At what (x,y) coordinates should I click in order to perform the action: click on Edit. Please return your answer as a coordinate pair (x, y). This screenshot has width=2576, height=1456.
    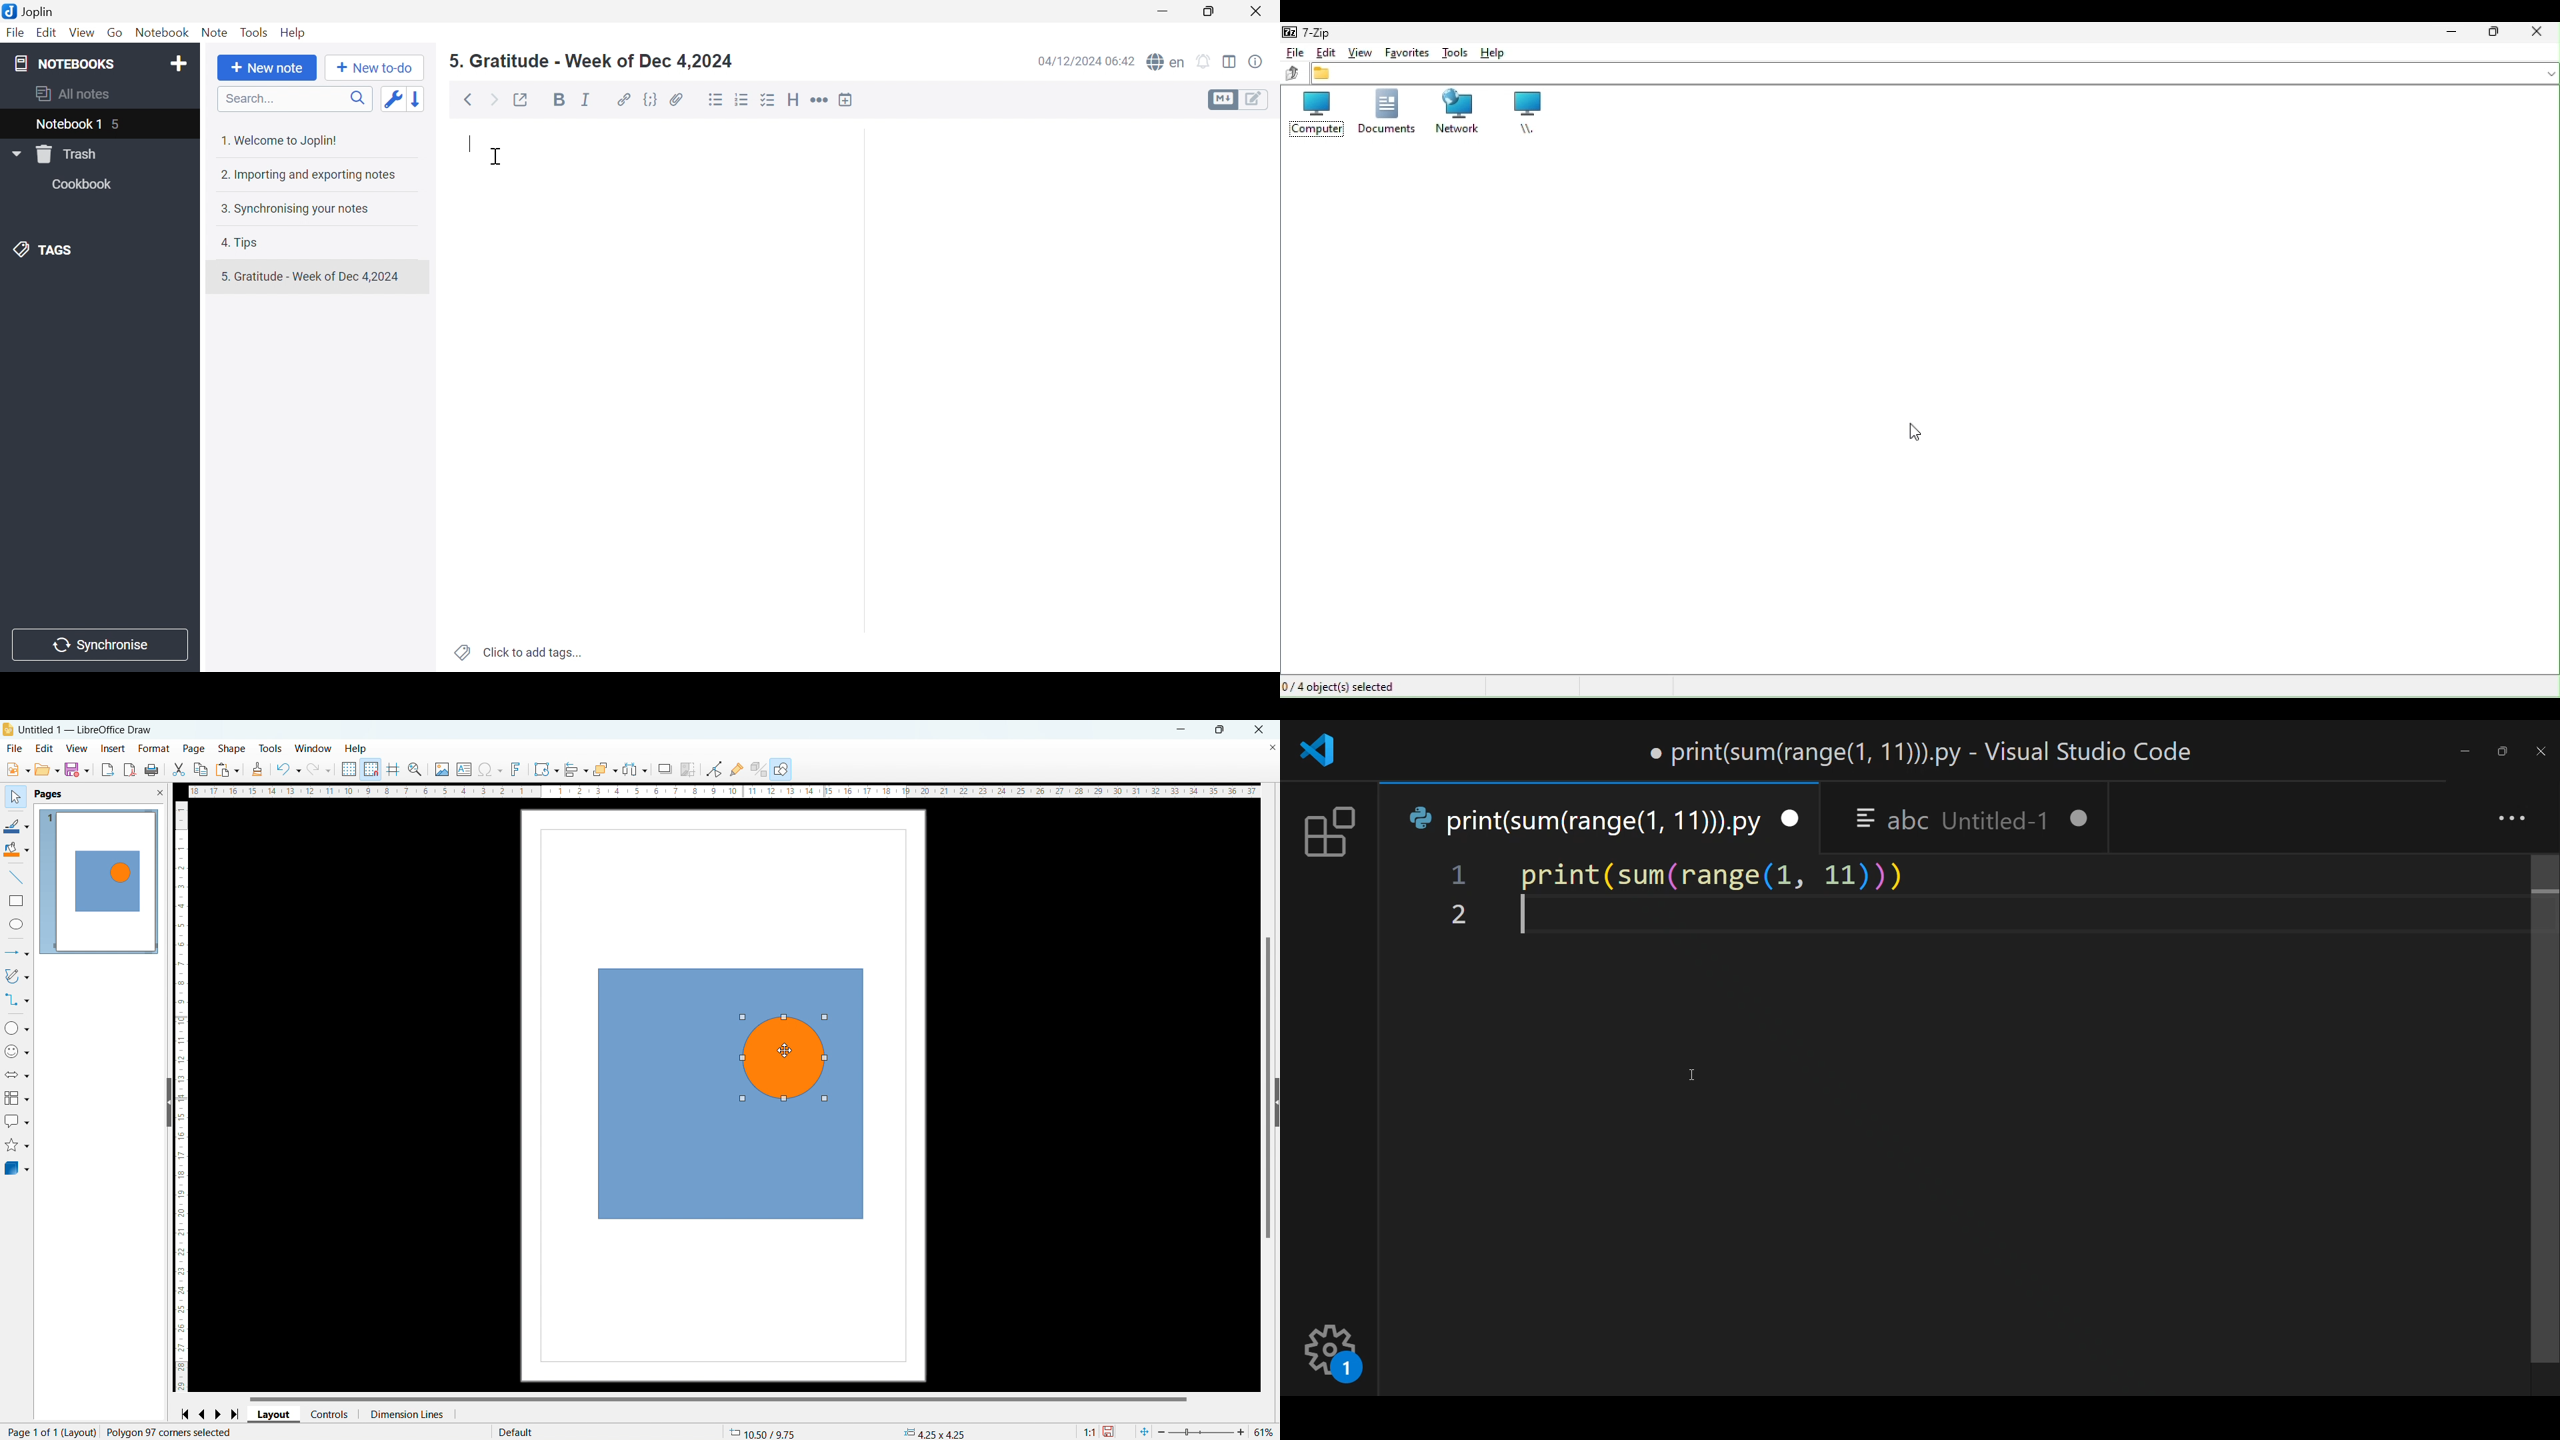
    Looking at the image, I should click on (47, 32).